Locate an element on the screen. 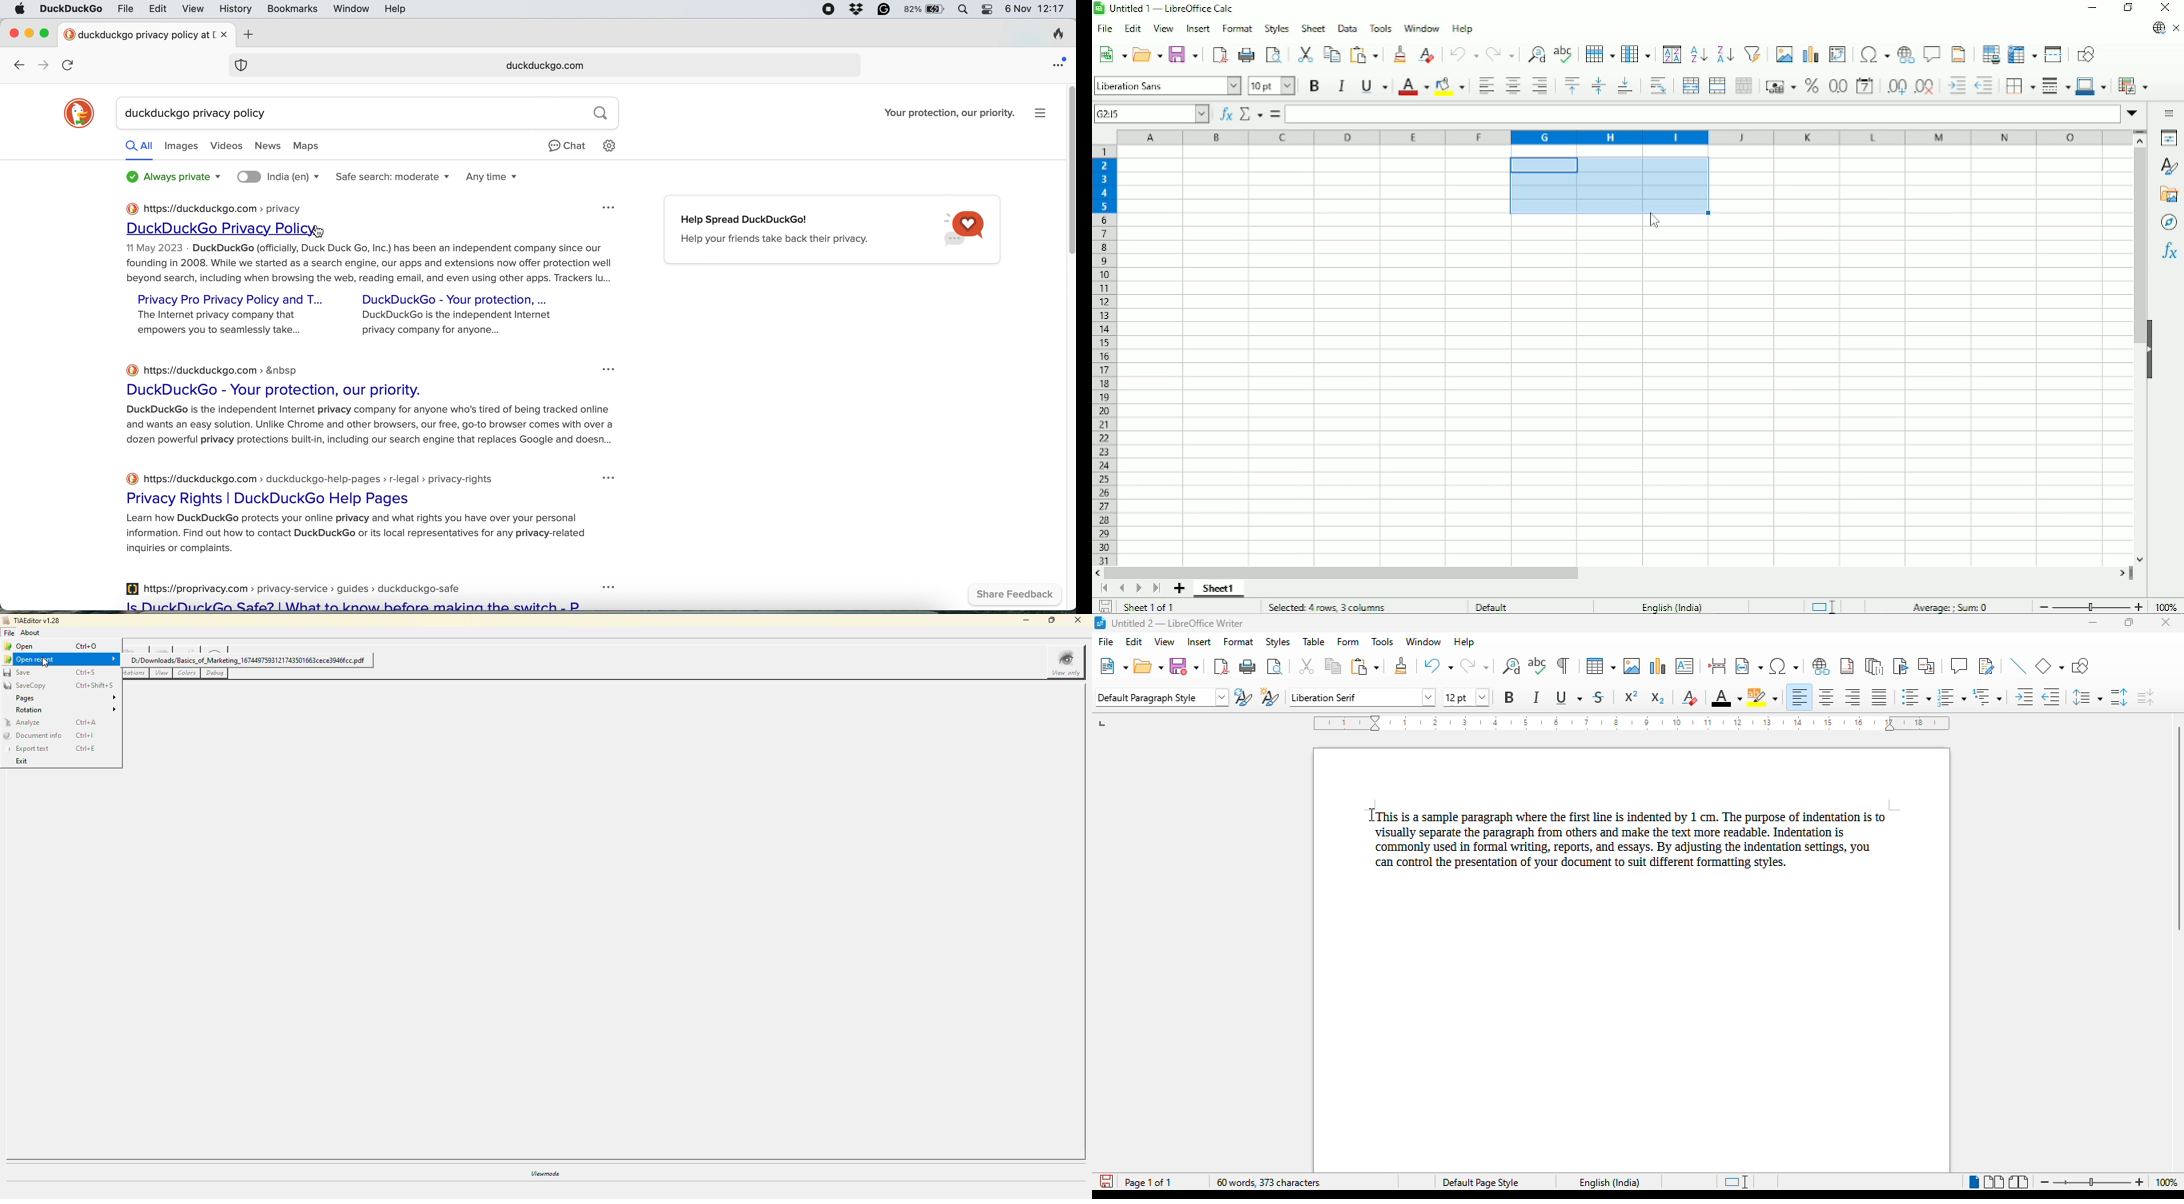 This screenshot has height=1204, width=2184. insert chart is located at coordinates (1659, 665).